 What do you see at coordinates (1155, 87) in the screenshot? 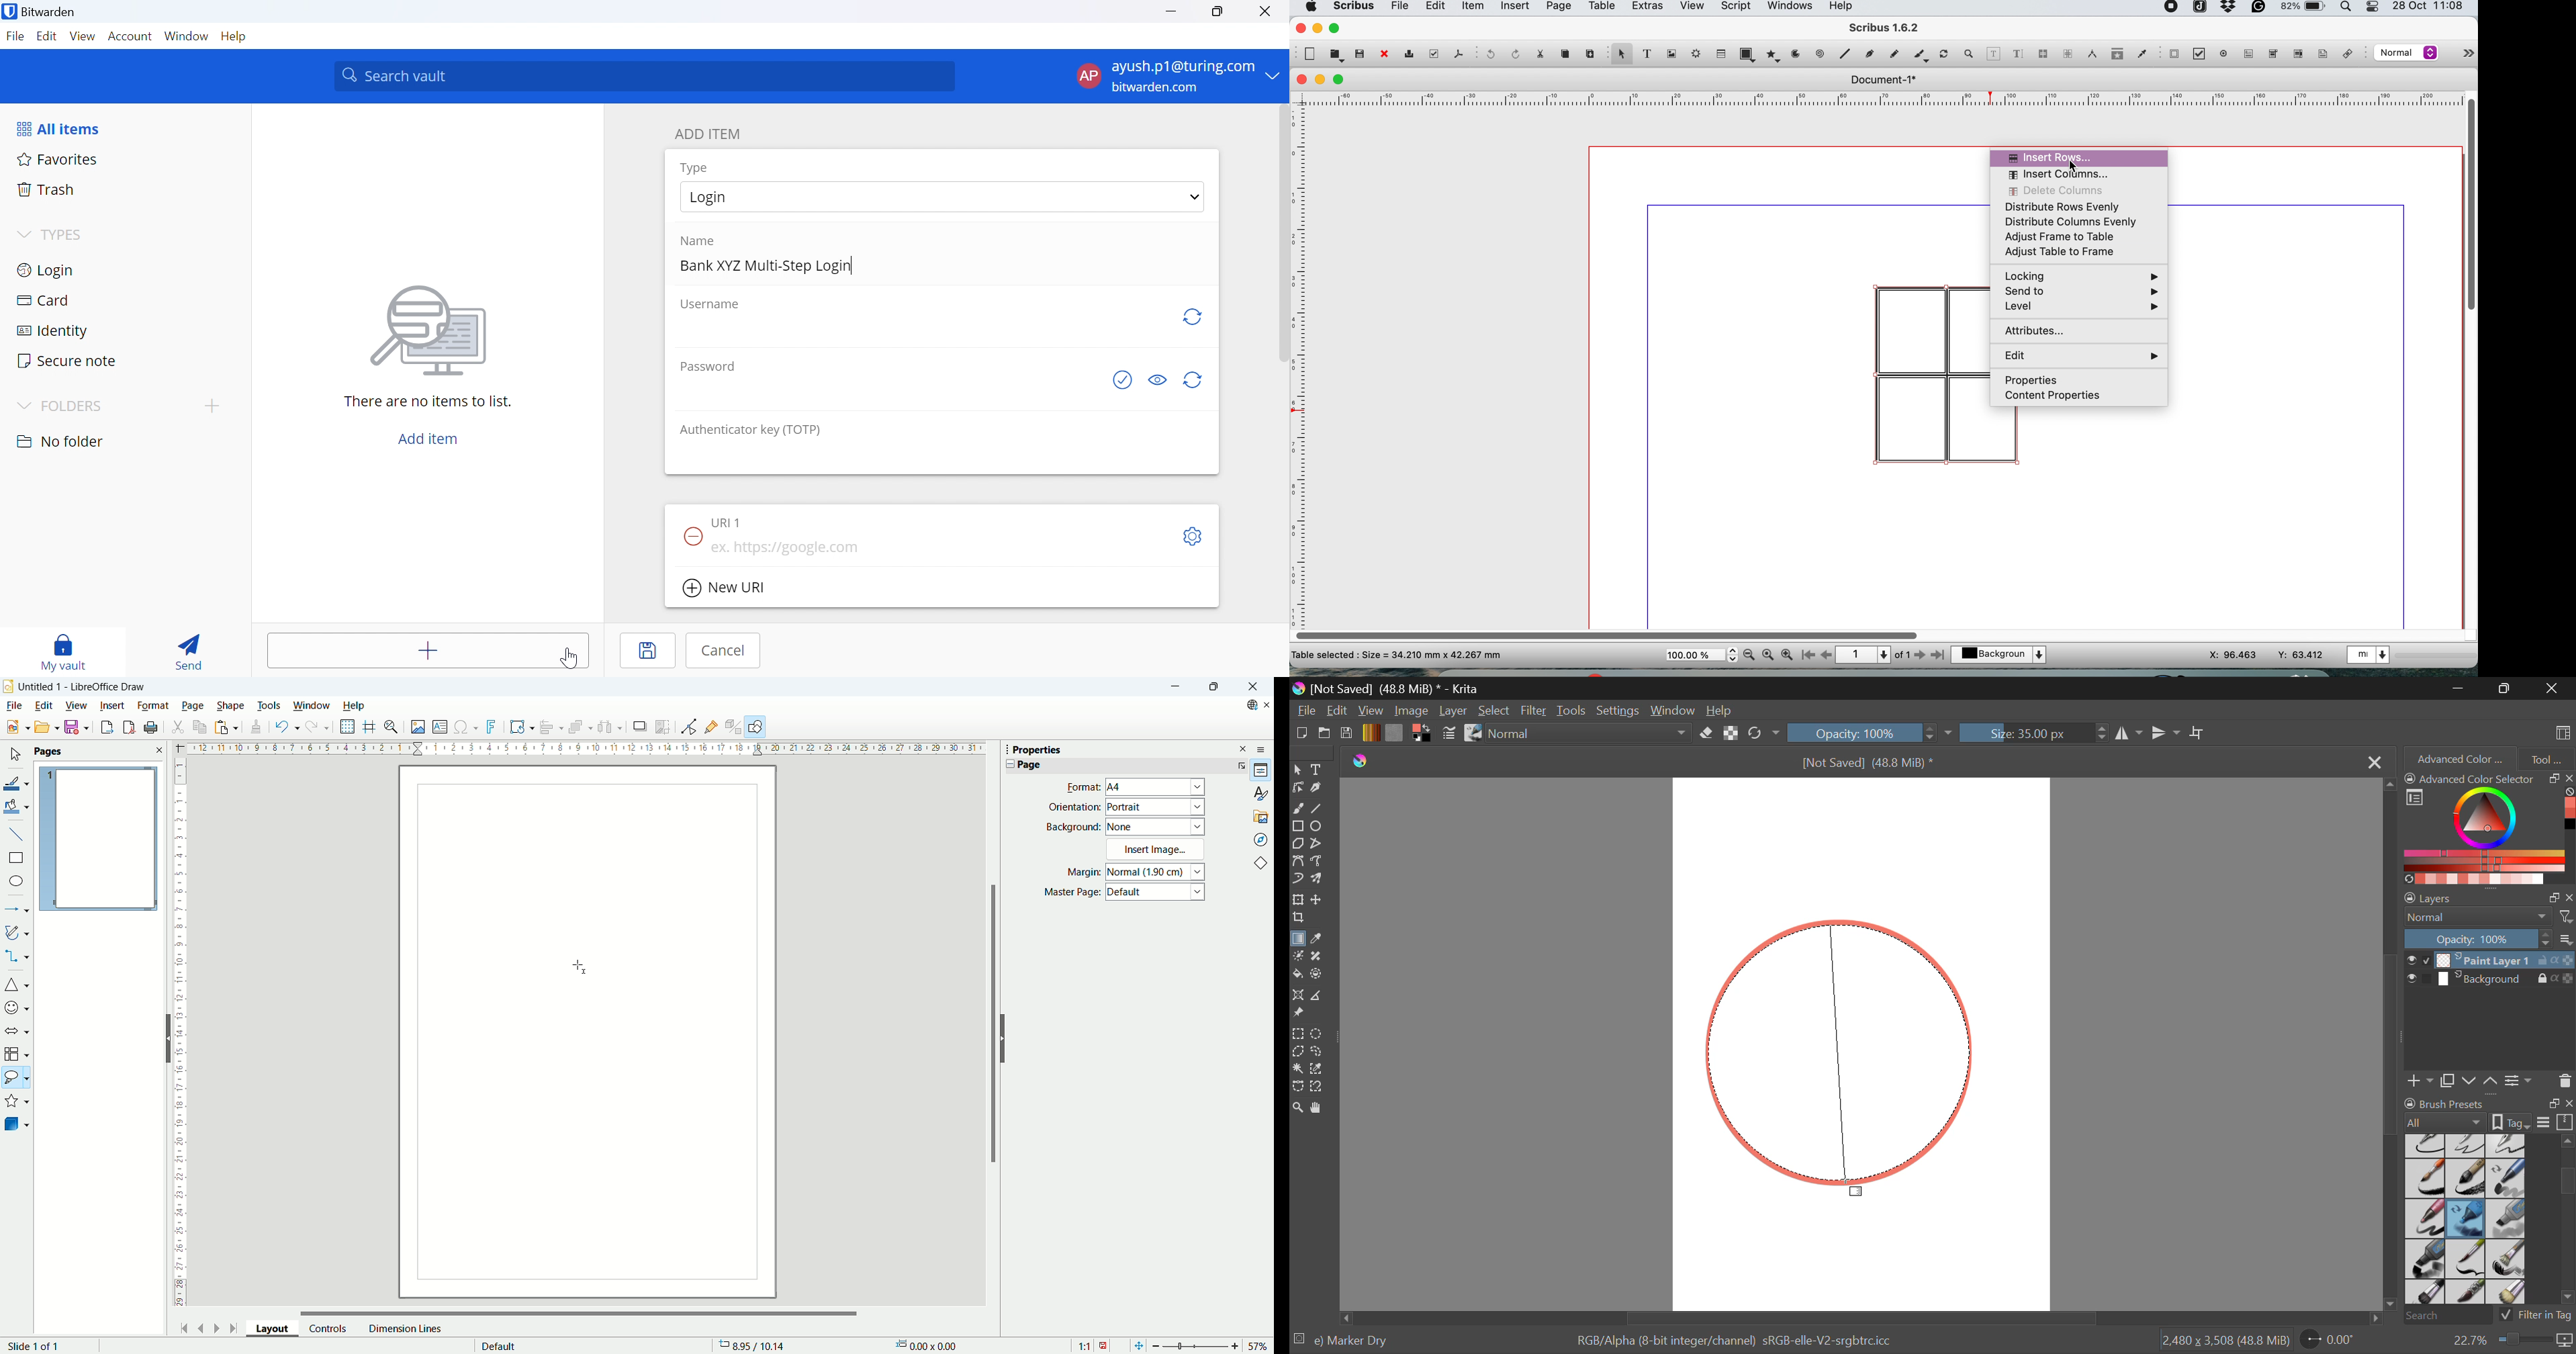
I see `bitwarden.com` at bounding box center [1155, 87].